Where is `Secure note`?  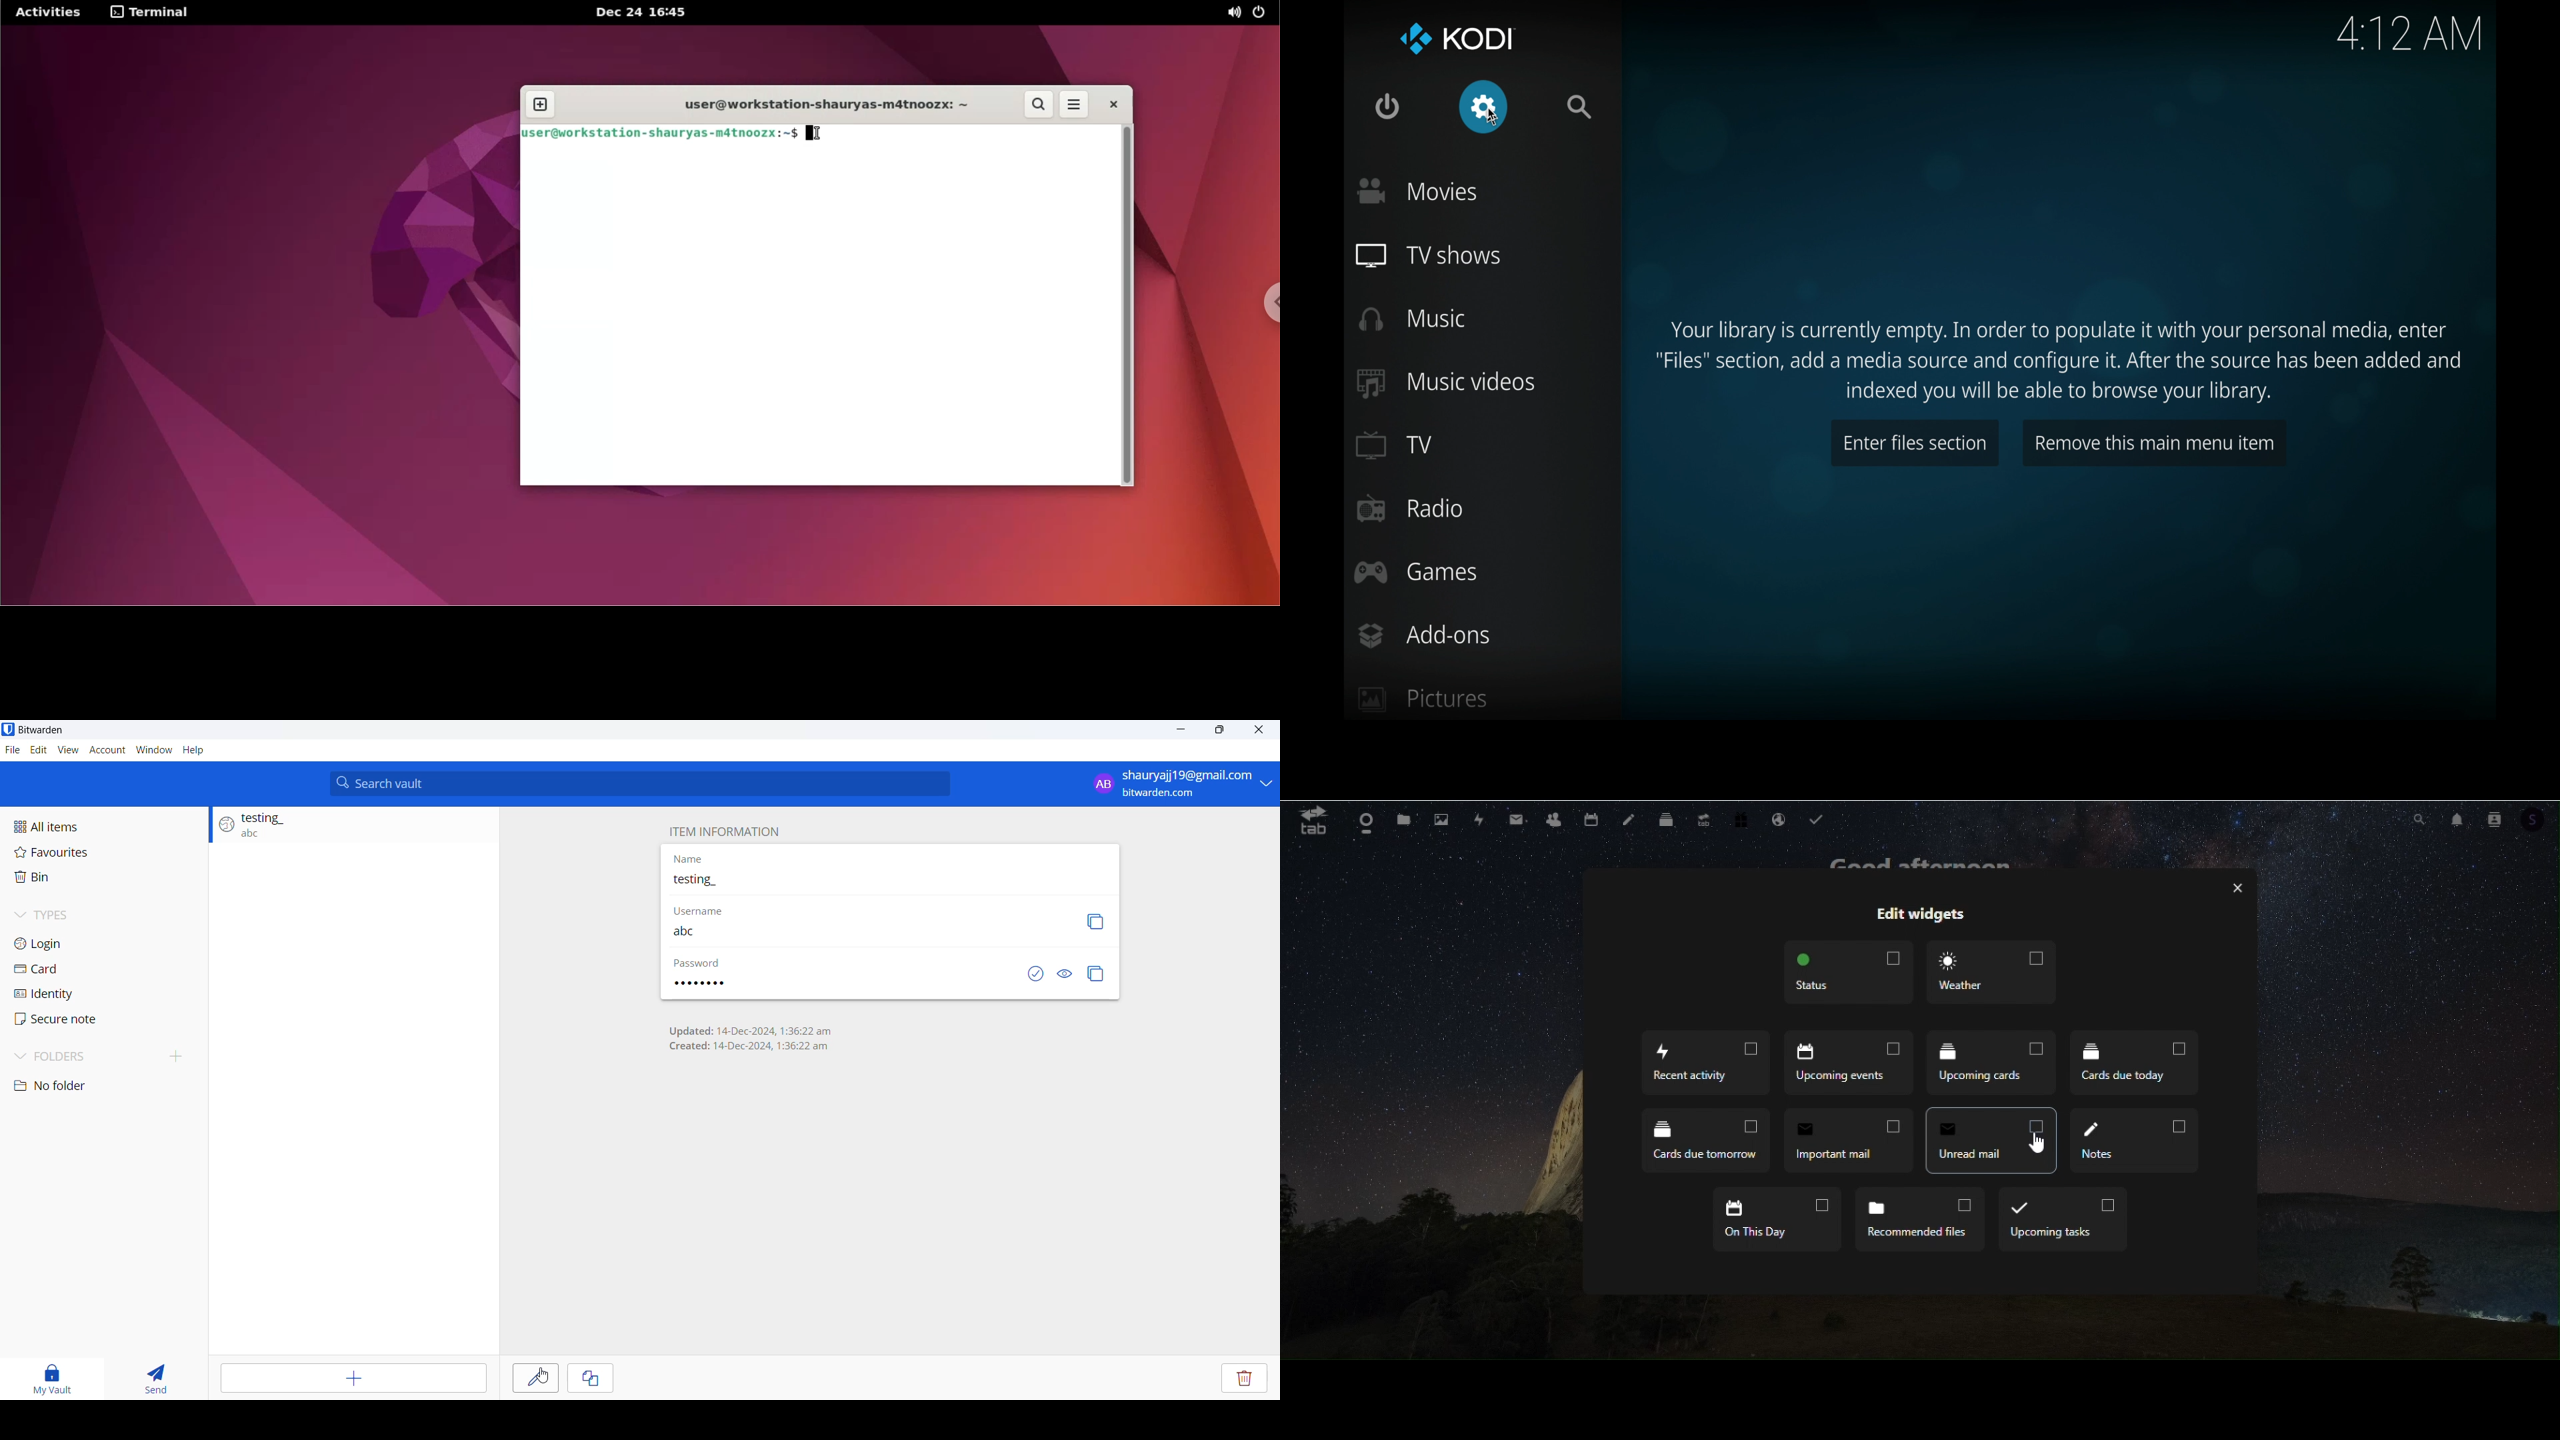 Secure note is located at coordinates (67, 1020).